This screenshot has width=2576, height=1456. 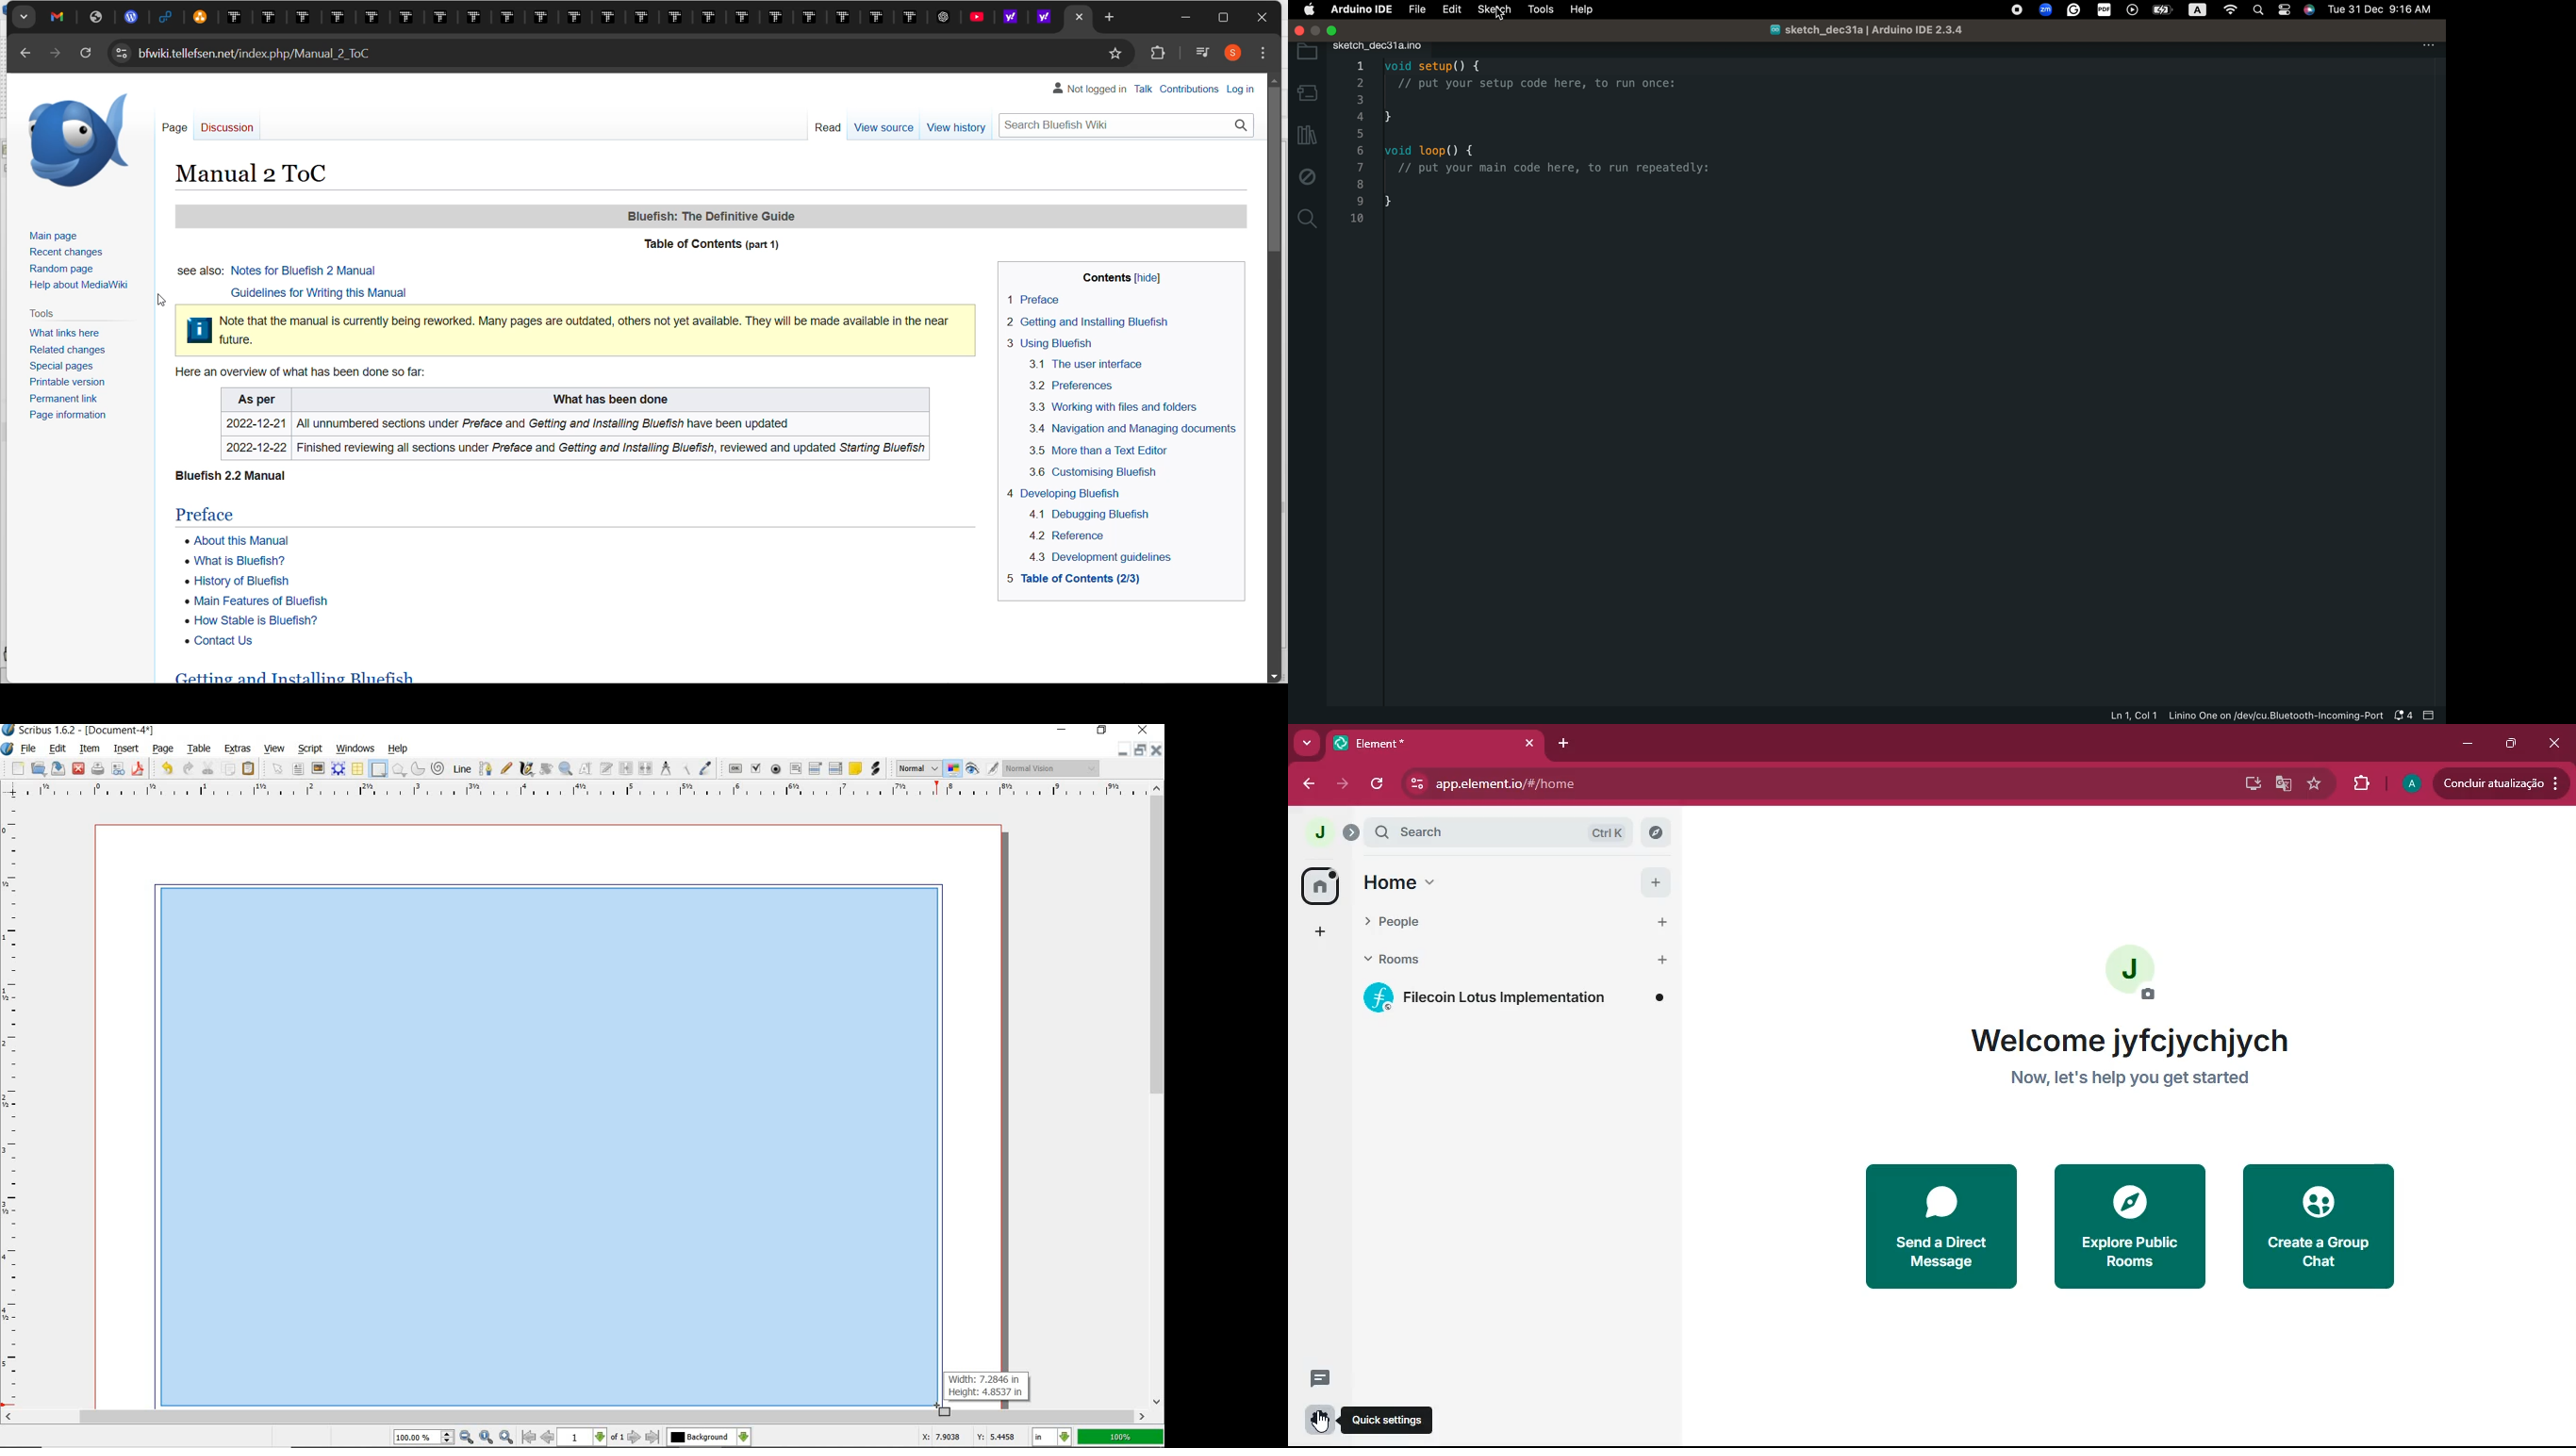 What do you see at coordinates (530, 1438) in the screenshot?
I see `go to first page` at bounding box center [530, 1438].